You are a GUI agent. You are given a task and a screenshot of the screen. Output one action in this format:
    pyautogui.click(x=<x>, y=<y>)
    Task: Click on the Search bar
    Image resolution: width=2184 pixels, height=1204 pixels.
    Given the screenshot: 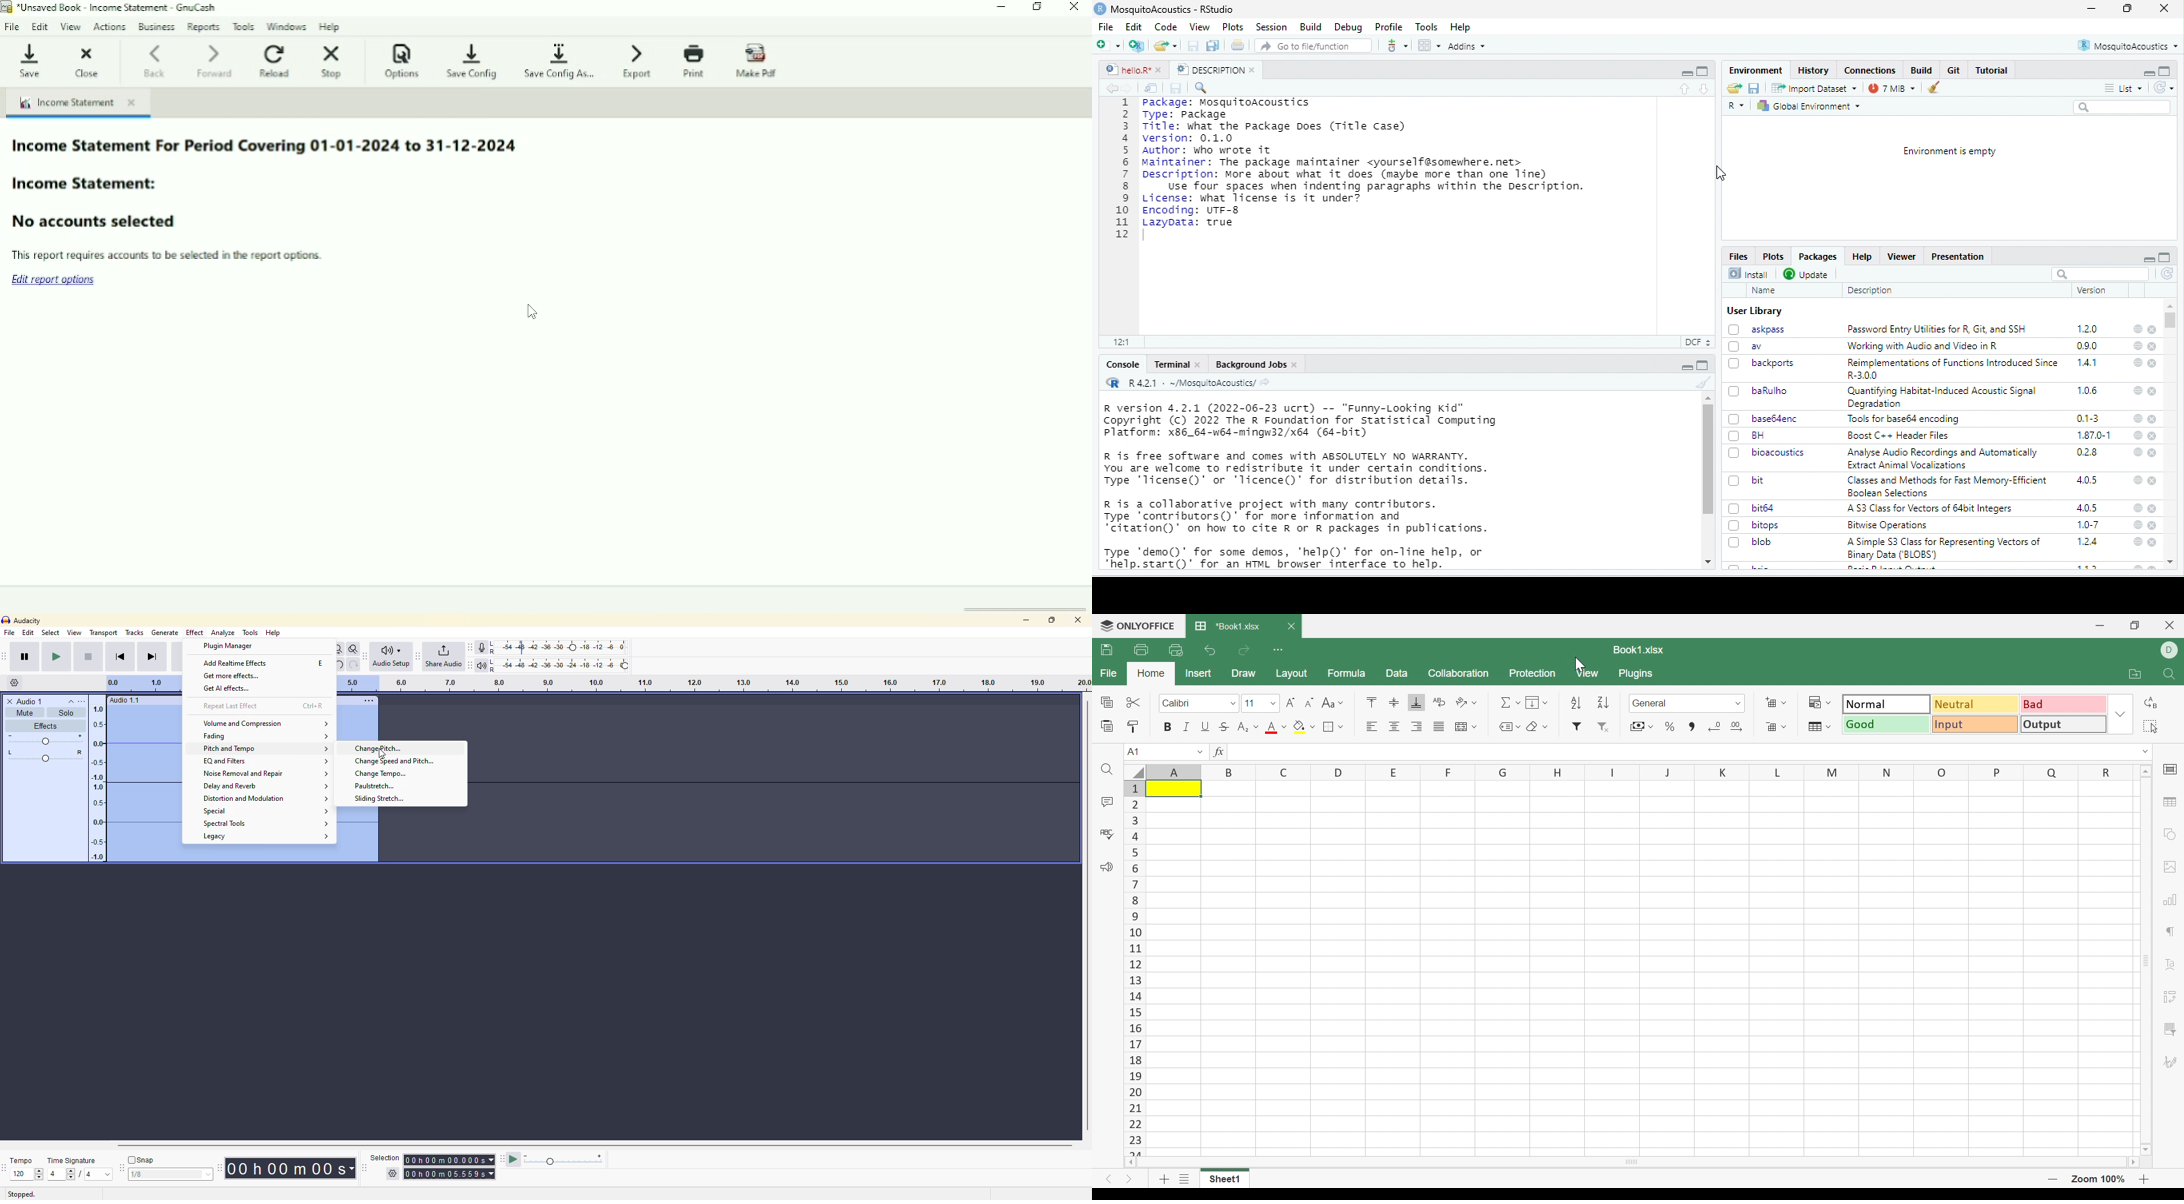 What is the action you would take?
    pyautogui.click(x=2123, y=107)
    